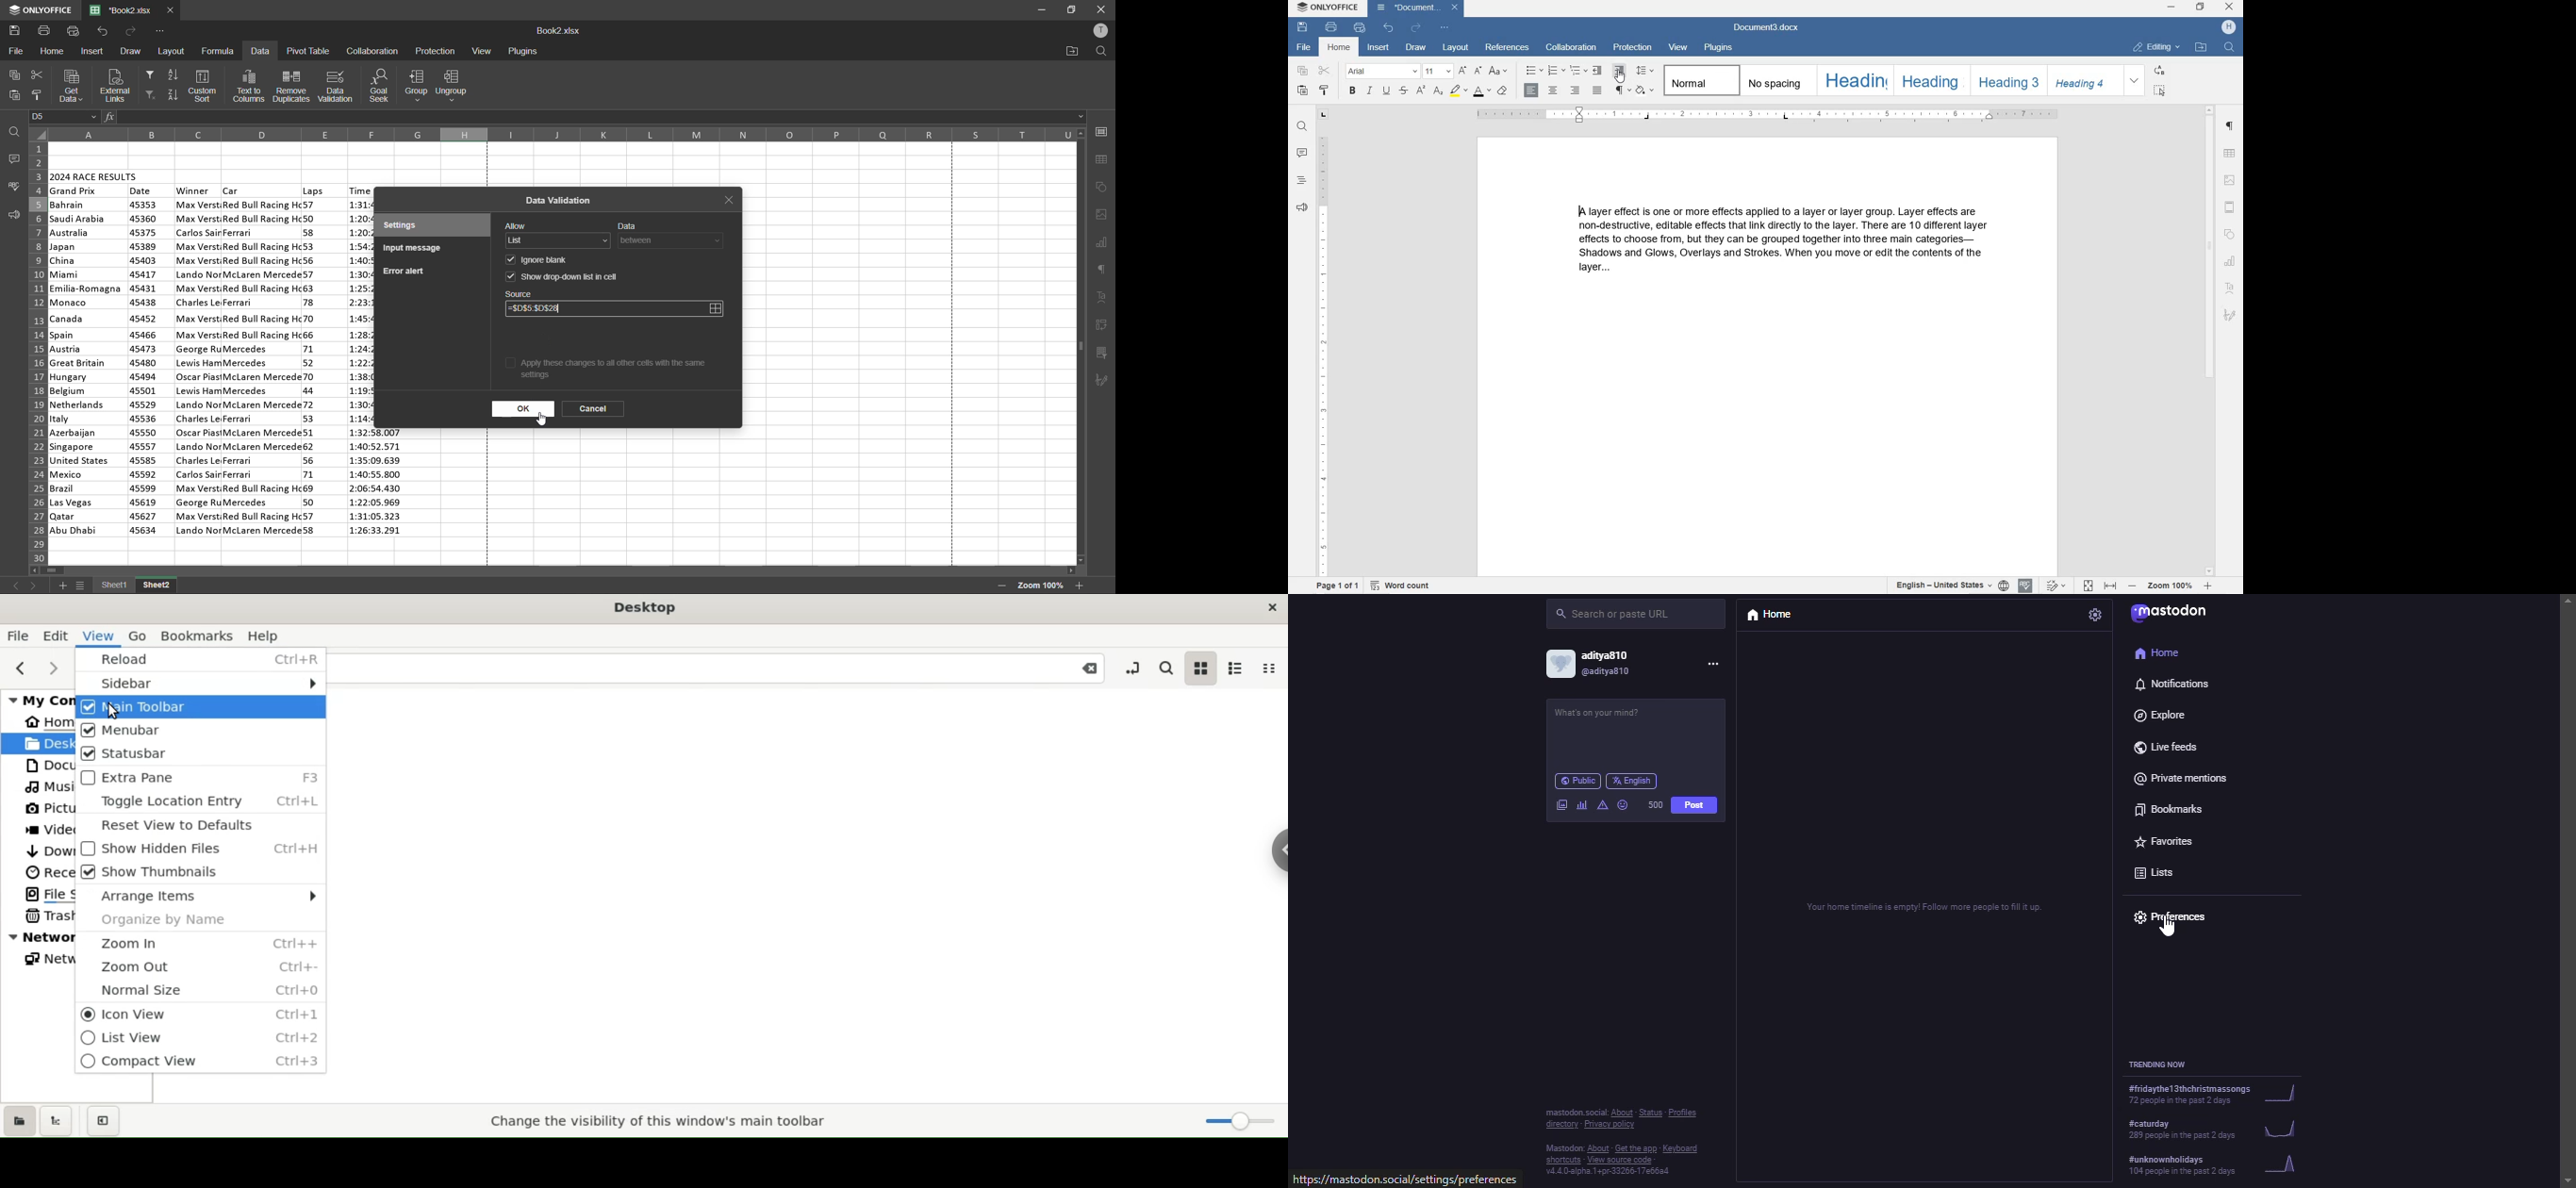 This screenshot has width=2576, height=1204. I want to click on scrollbar, so click(555, 572).